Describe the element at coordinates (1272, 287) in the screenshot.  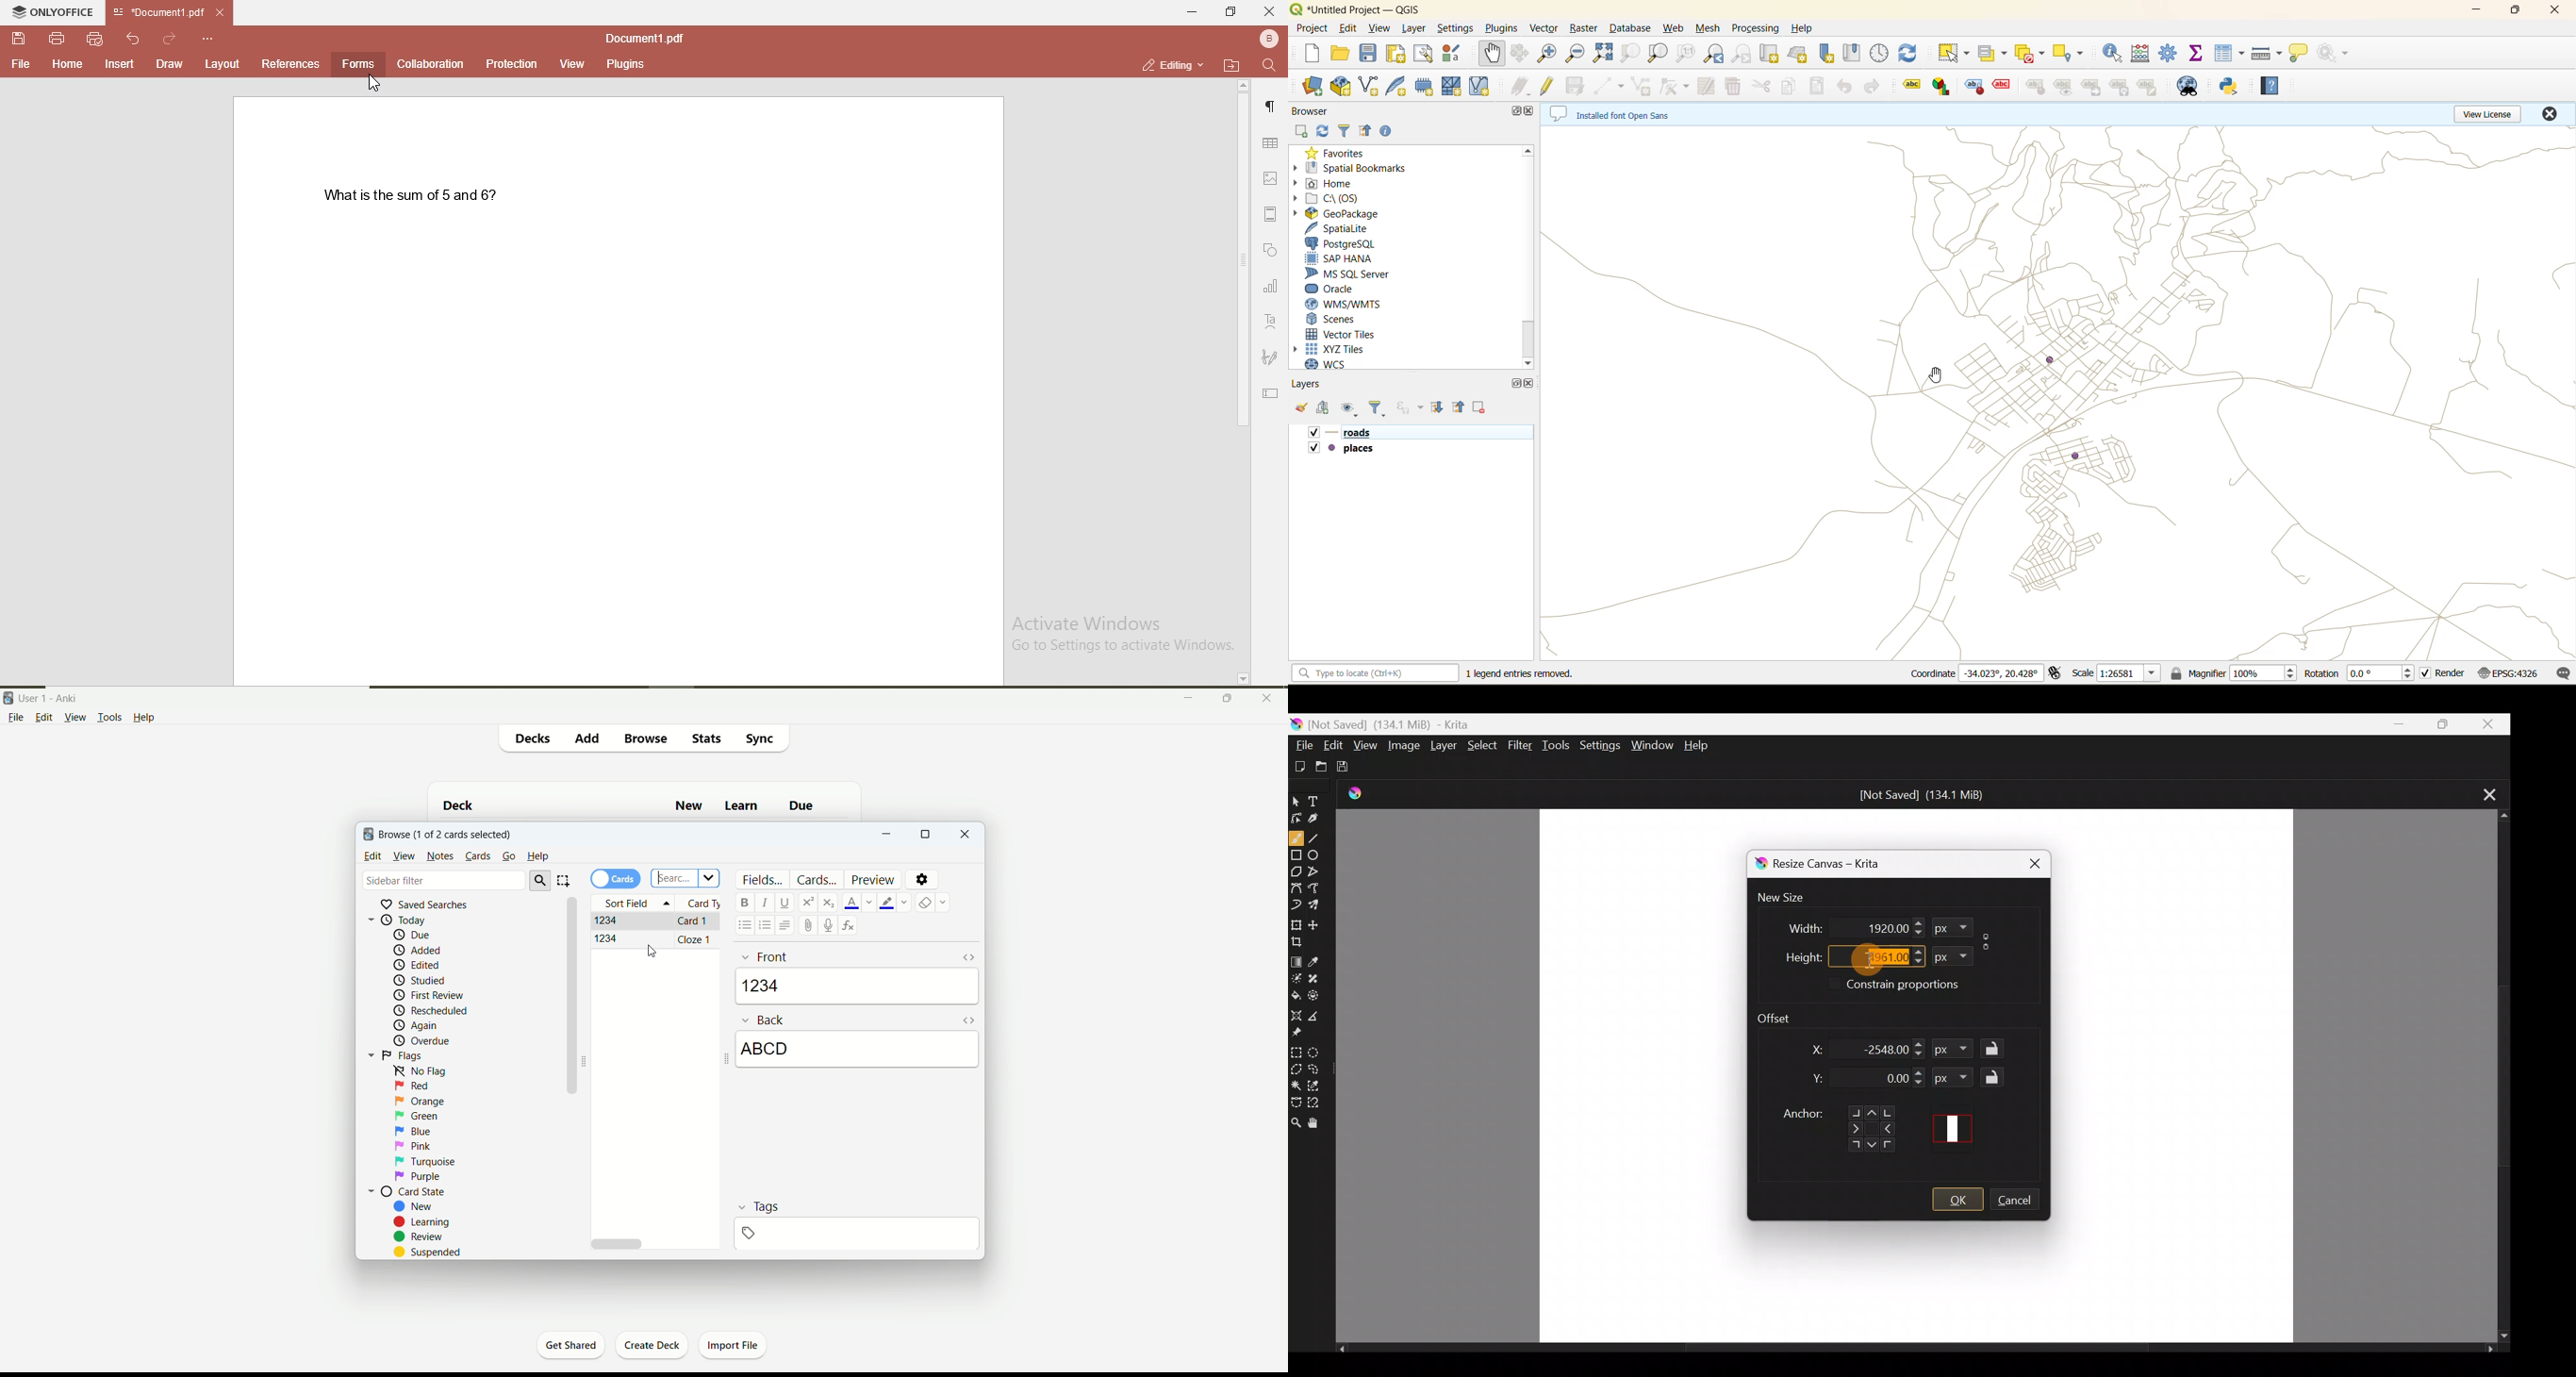
I see `chart` at that location.